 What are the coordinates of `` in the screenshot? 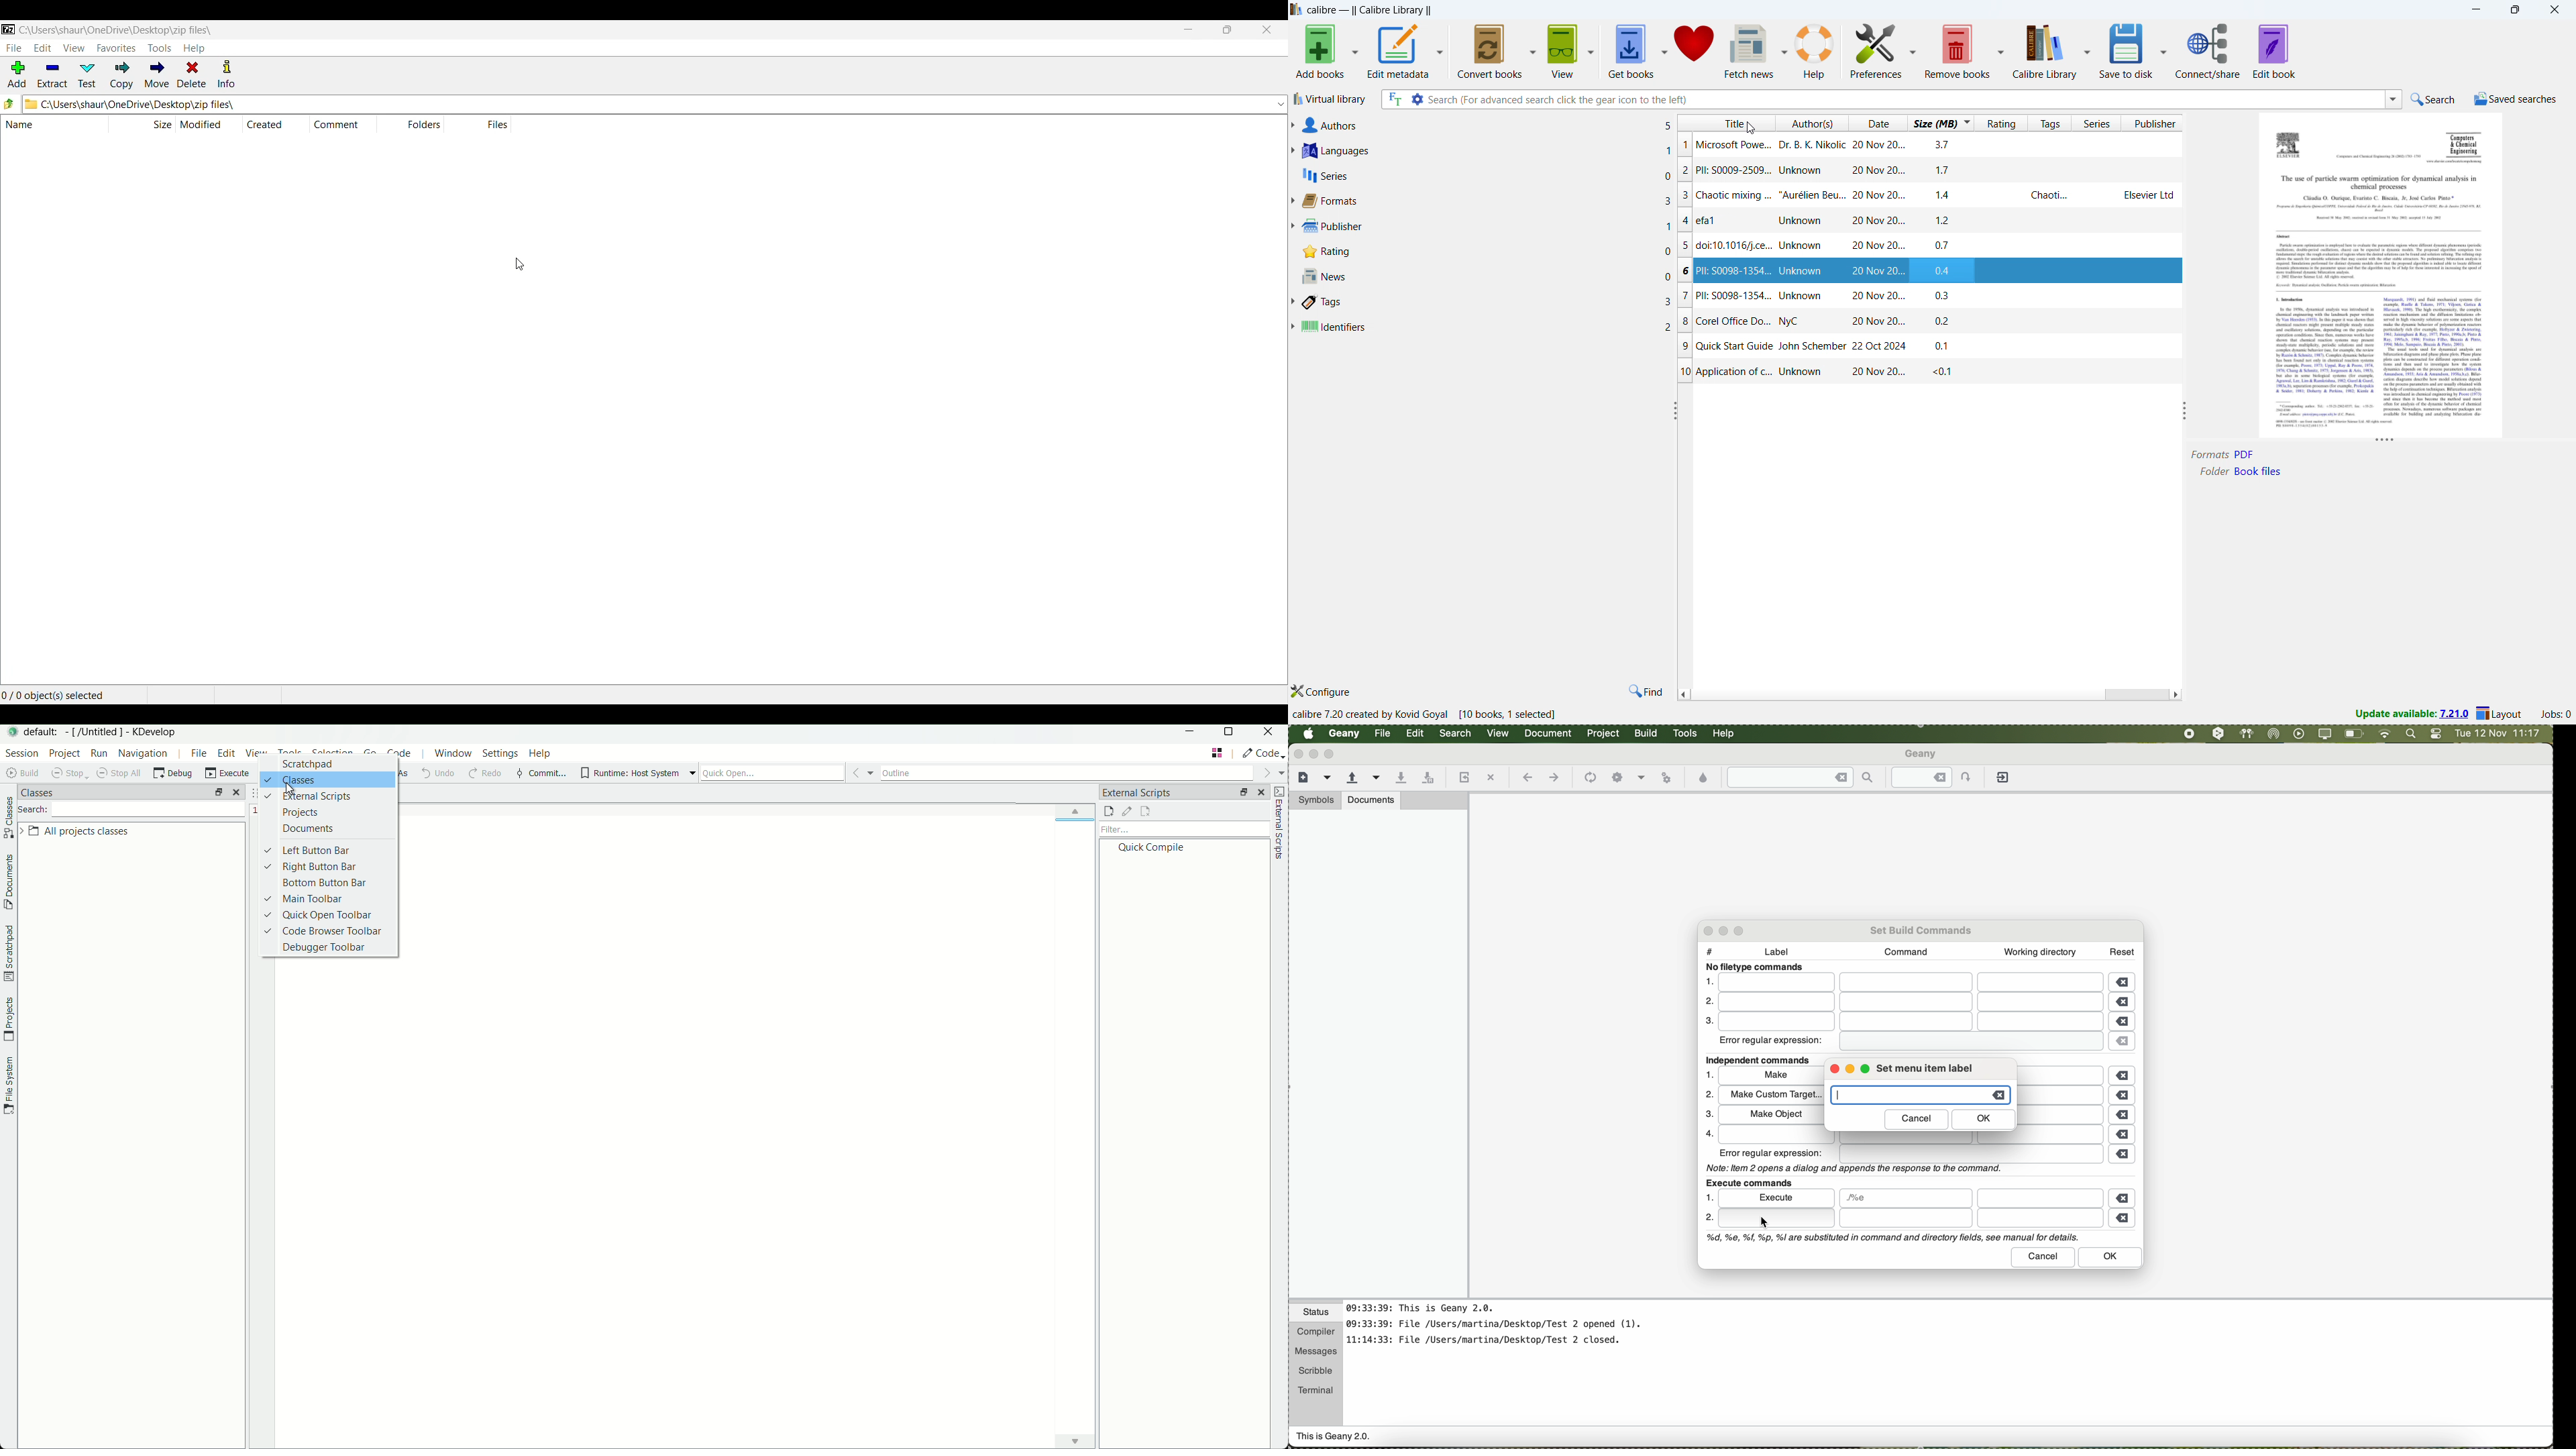 It's located at (2379, 266).